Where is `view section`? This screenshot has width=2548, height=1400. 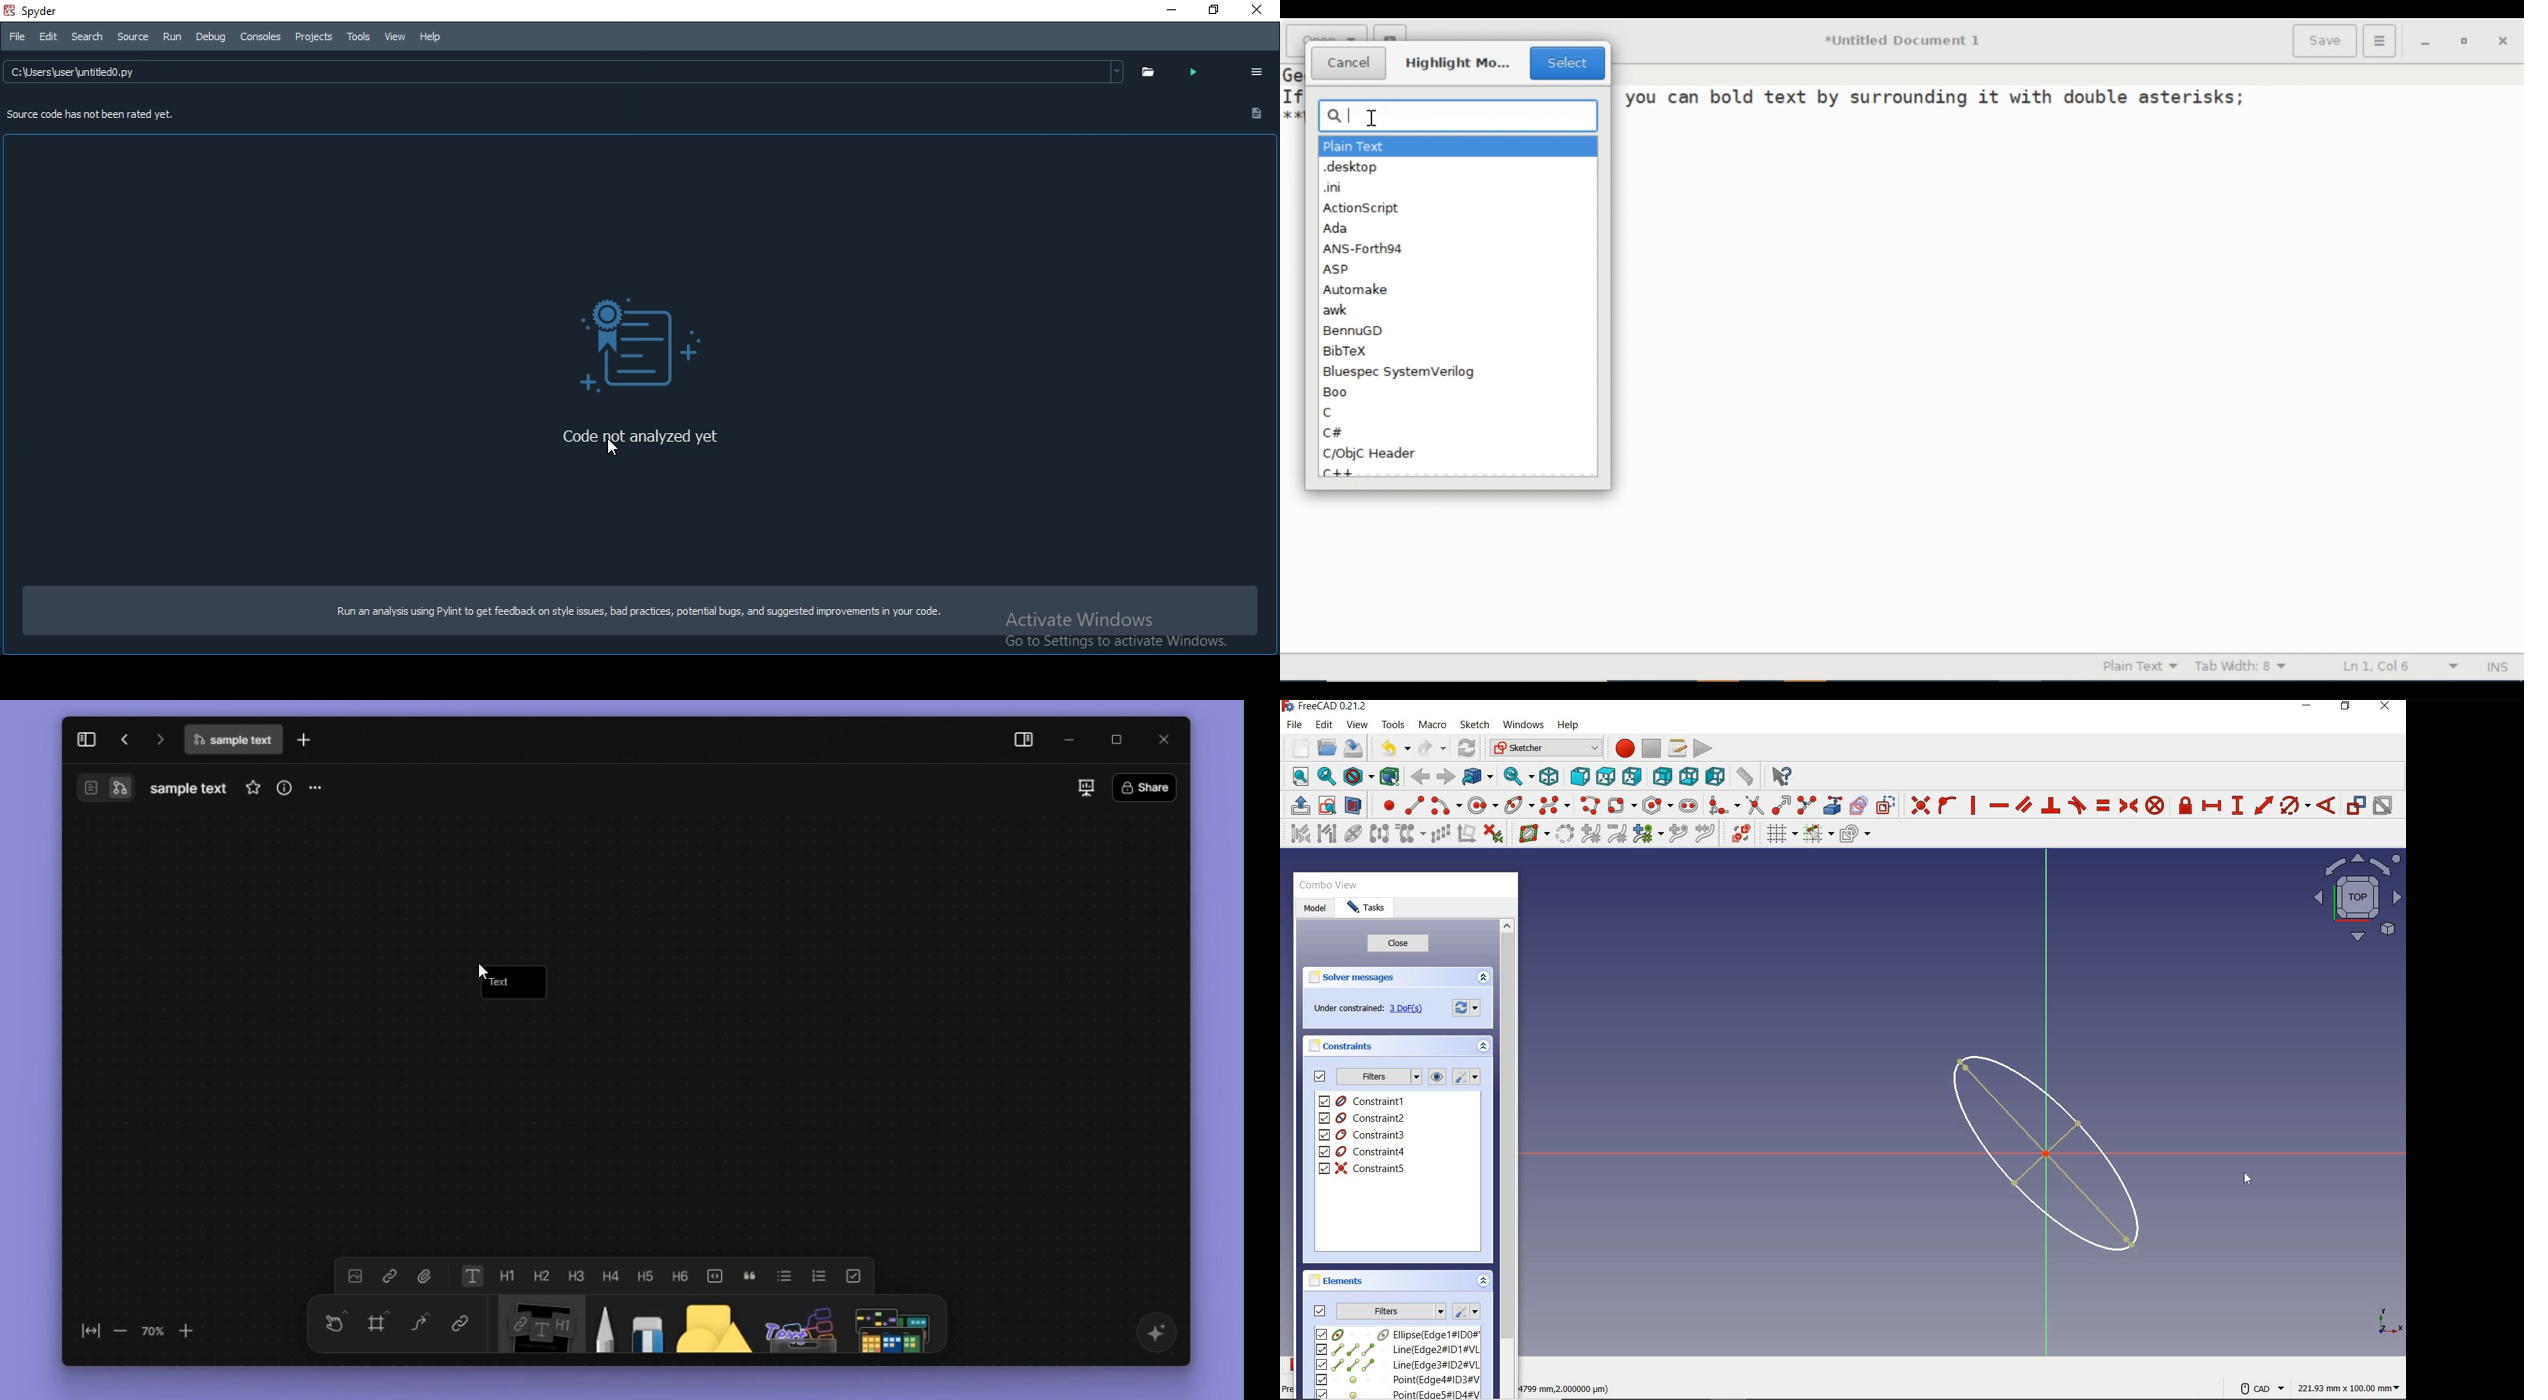 view section is located at coordinates (1356, 805).